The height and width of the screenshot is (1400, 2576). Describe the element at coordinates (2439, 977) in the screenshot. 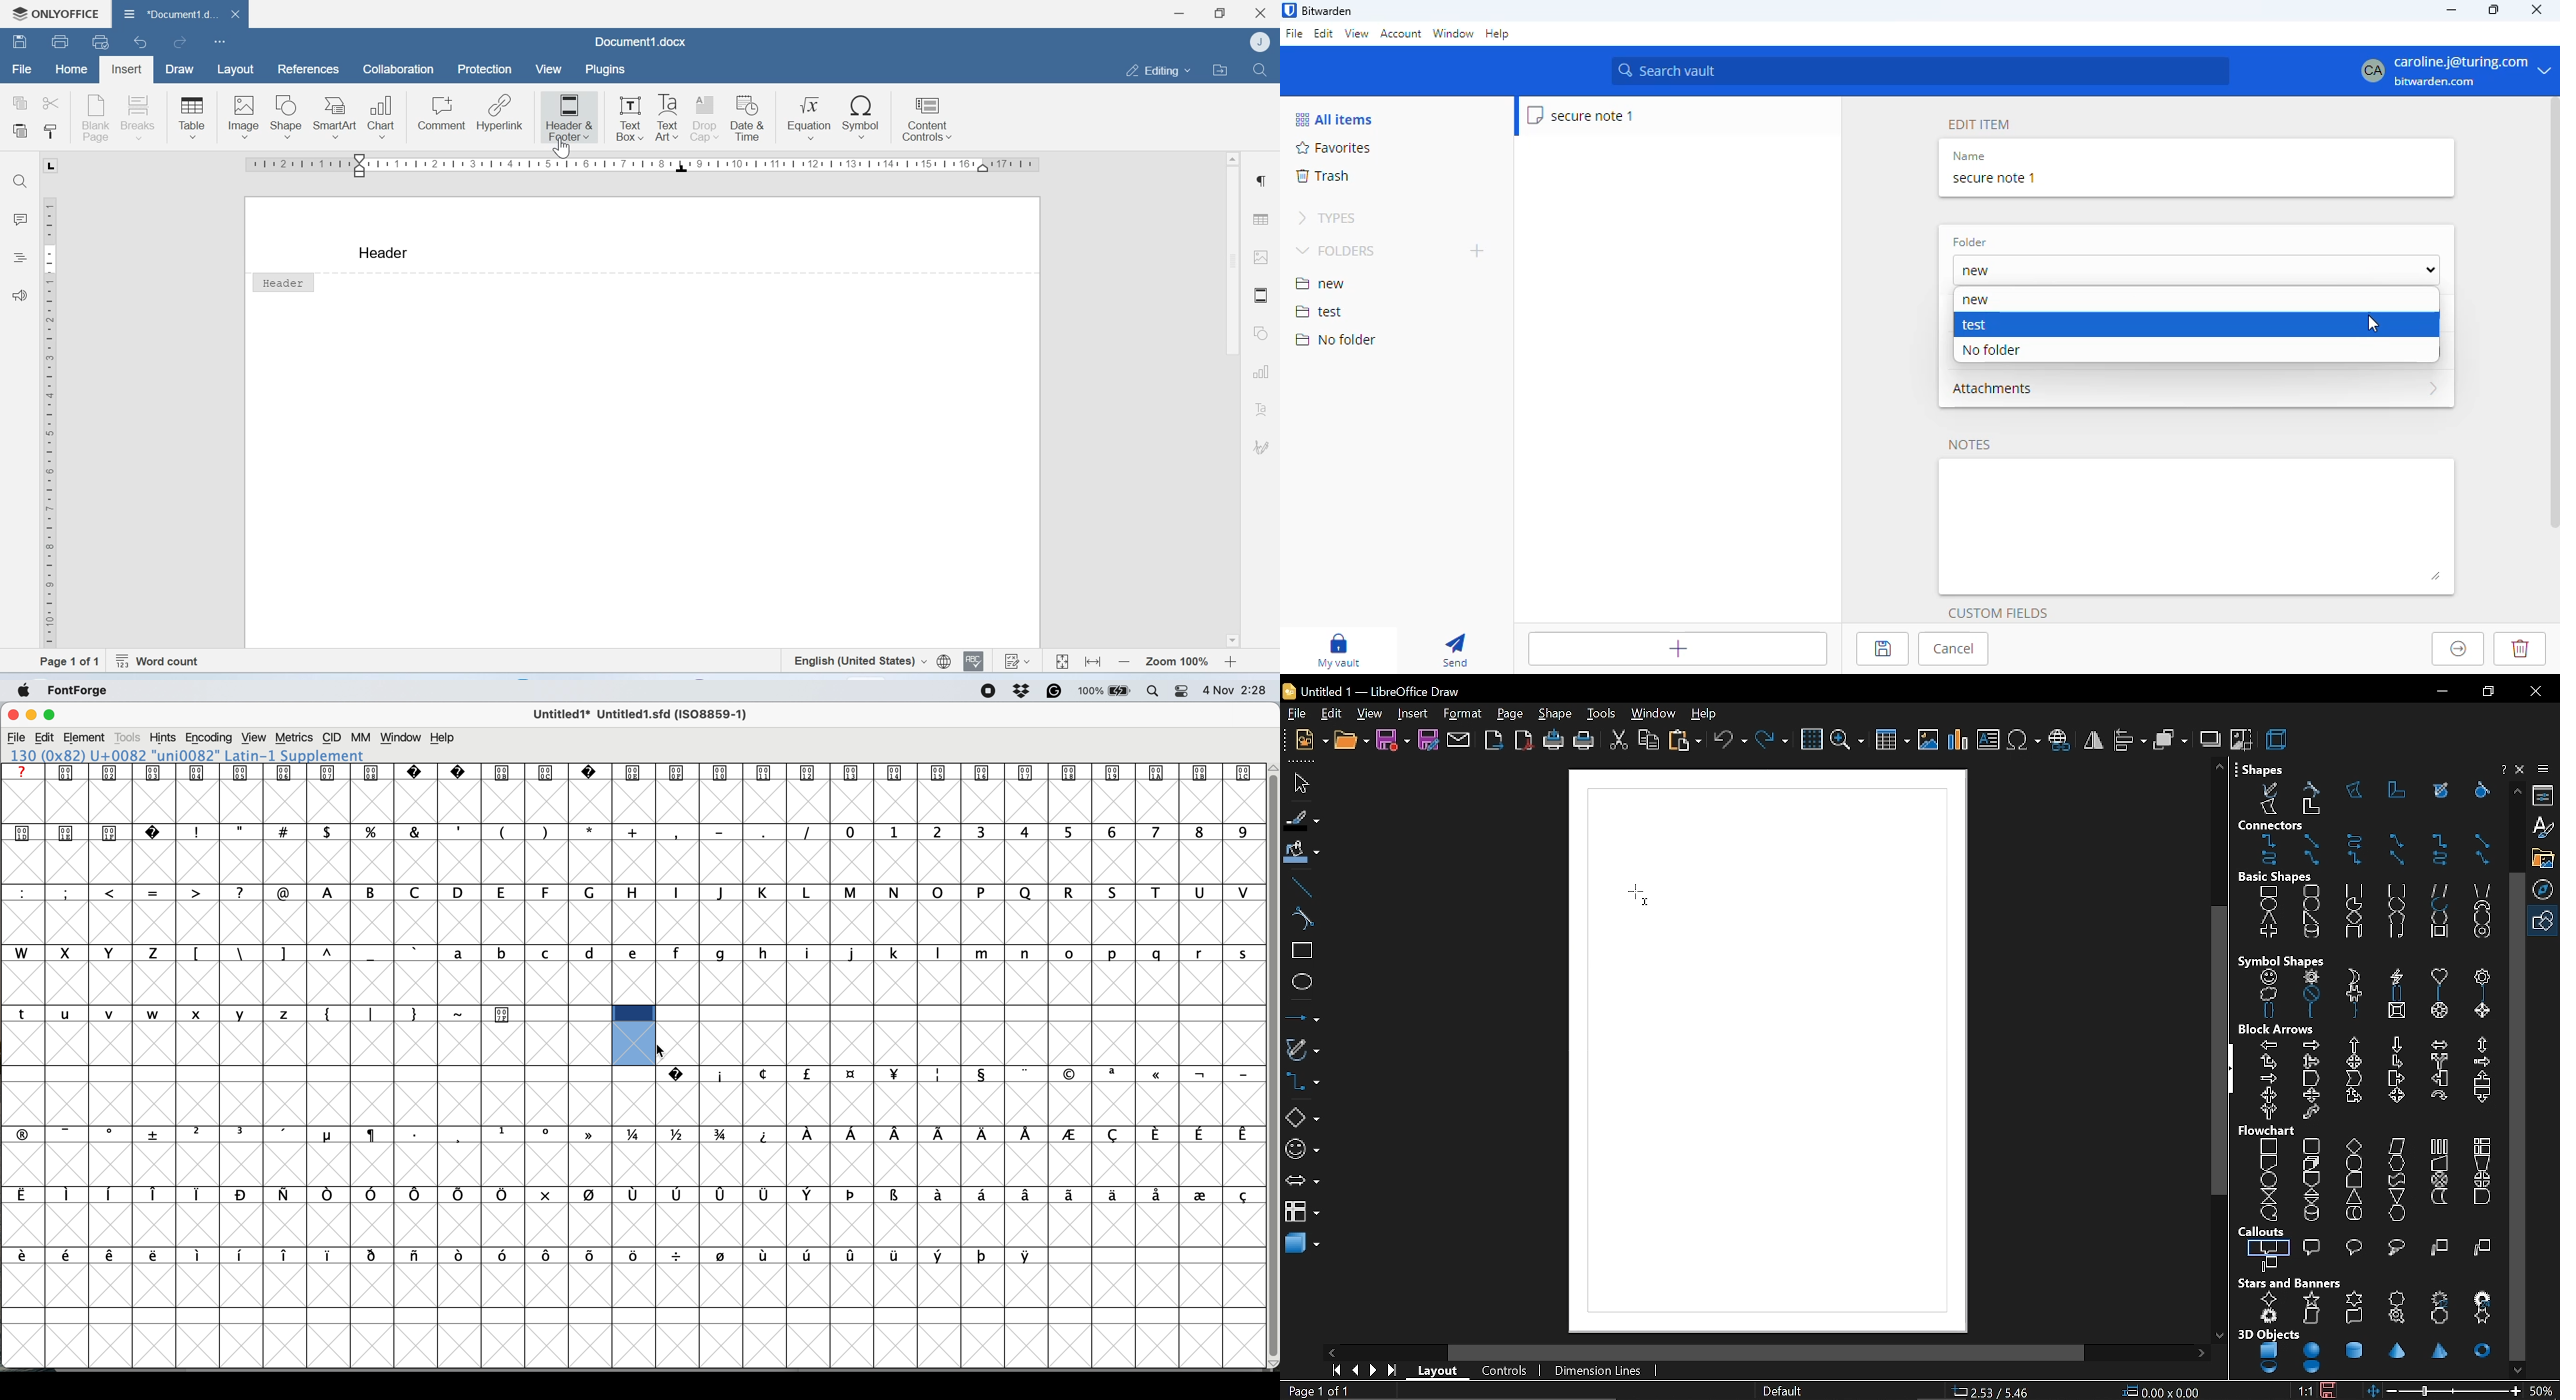

I see `heart` at that location.